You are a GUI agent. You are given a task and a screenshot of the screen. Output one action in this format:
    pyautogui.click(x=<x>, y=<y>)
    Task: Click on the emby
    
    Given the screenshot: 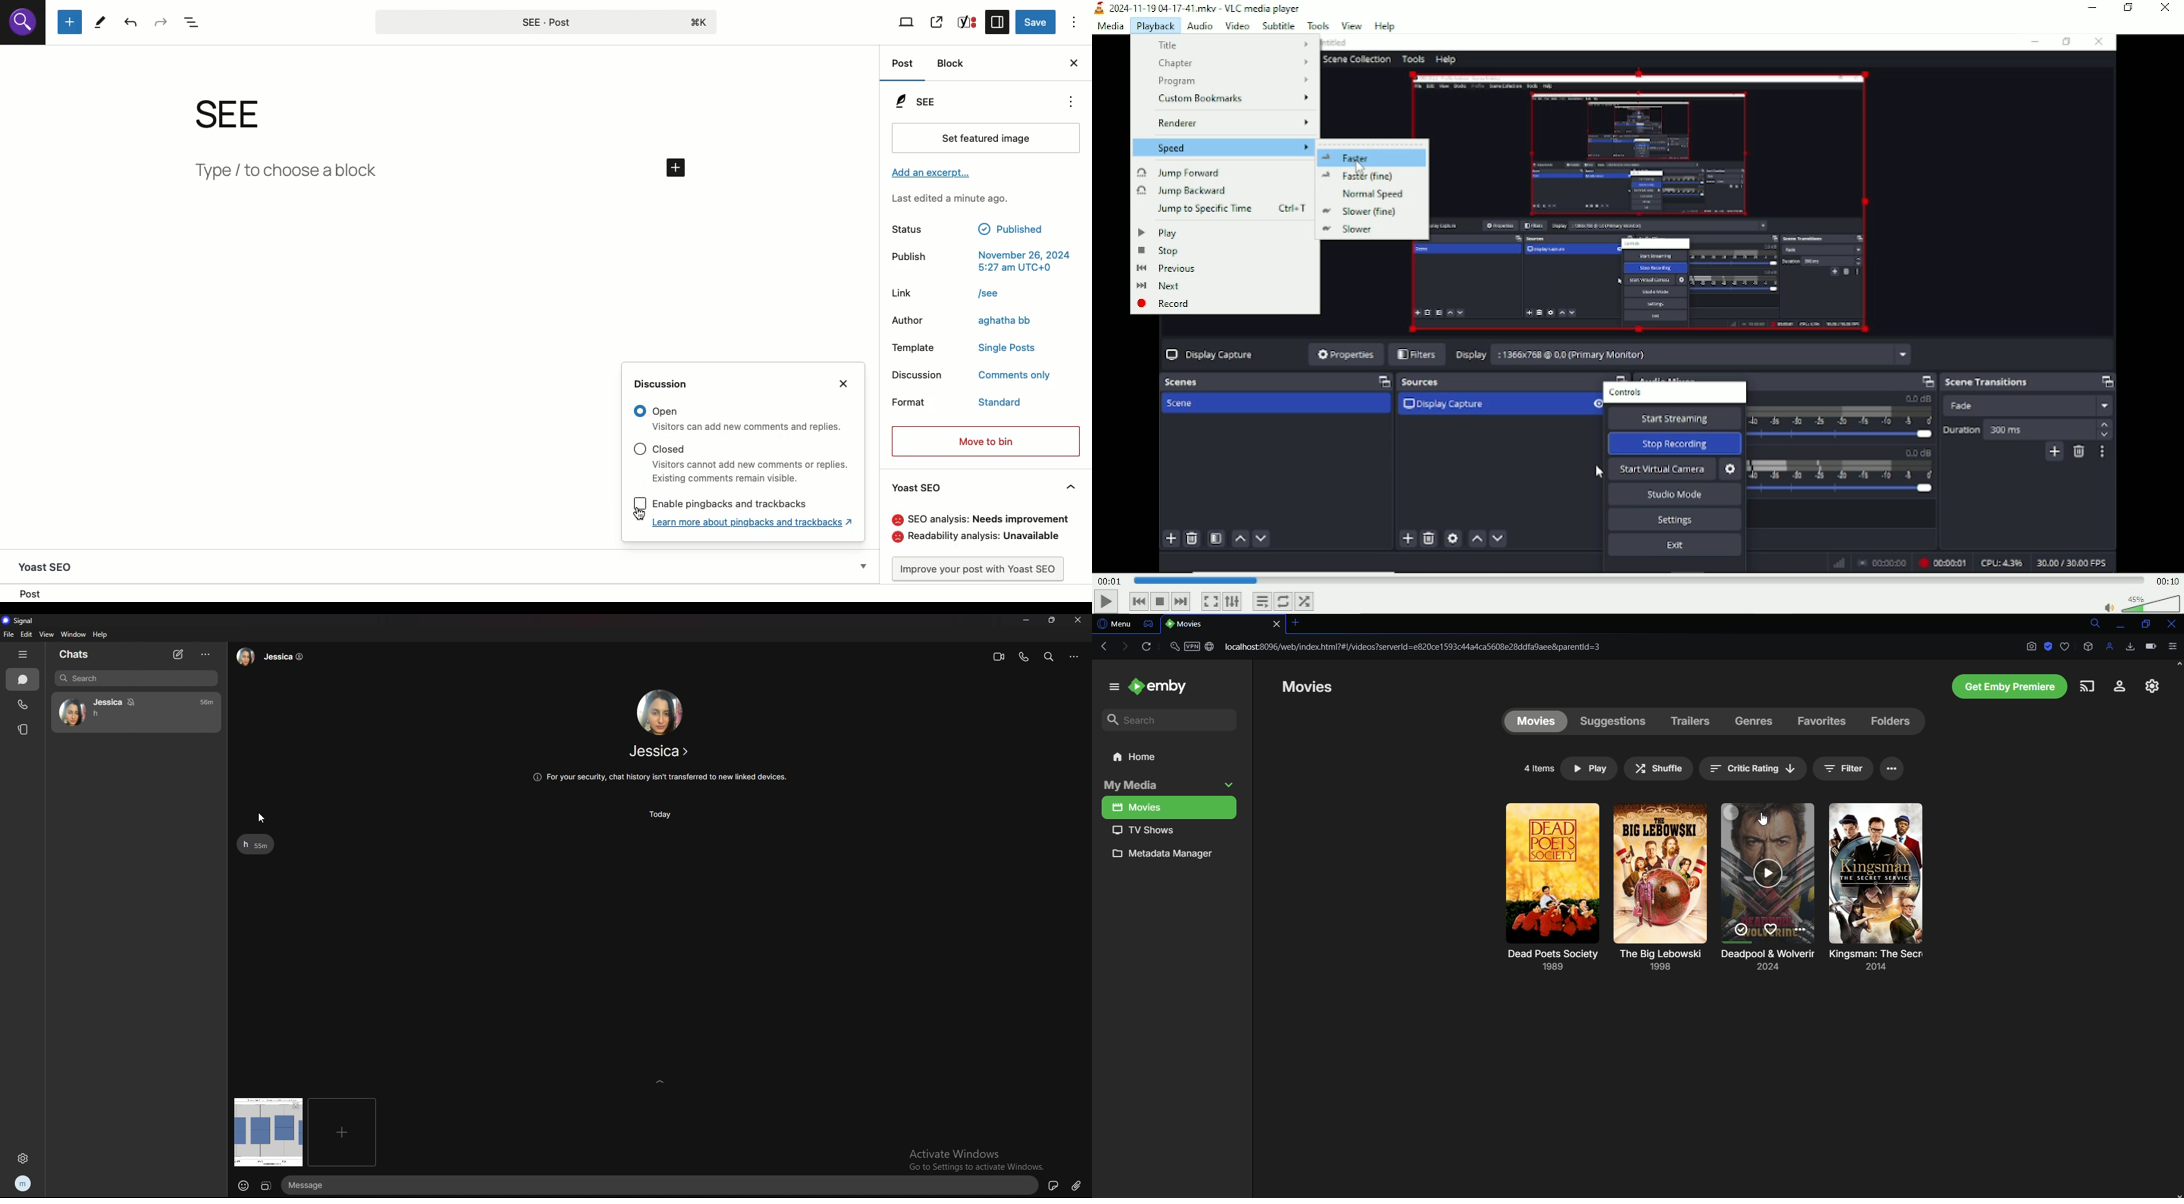 What is the action you would take?
    pyautogui.click(x=1164, y=685)
    